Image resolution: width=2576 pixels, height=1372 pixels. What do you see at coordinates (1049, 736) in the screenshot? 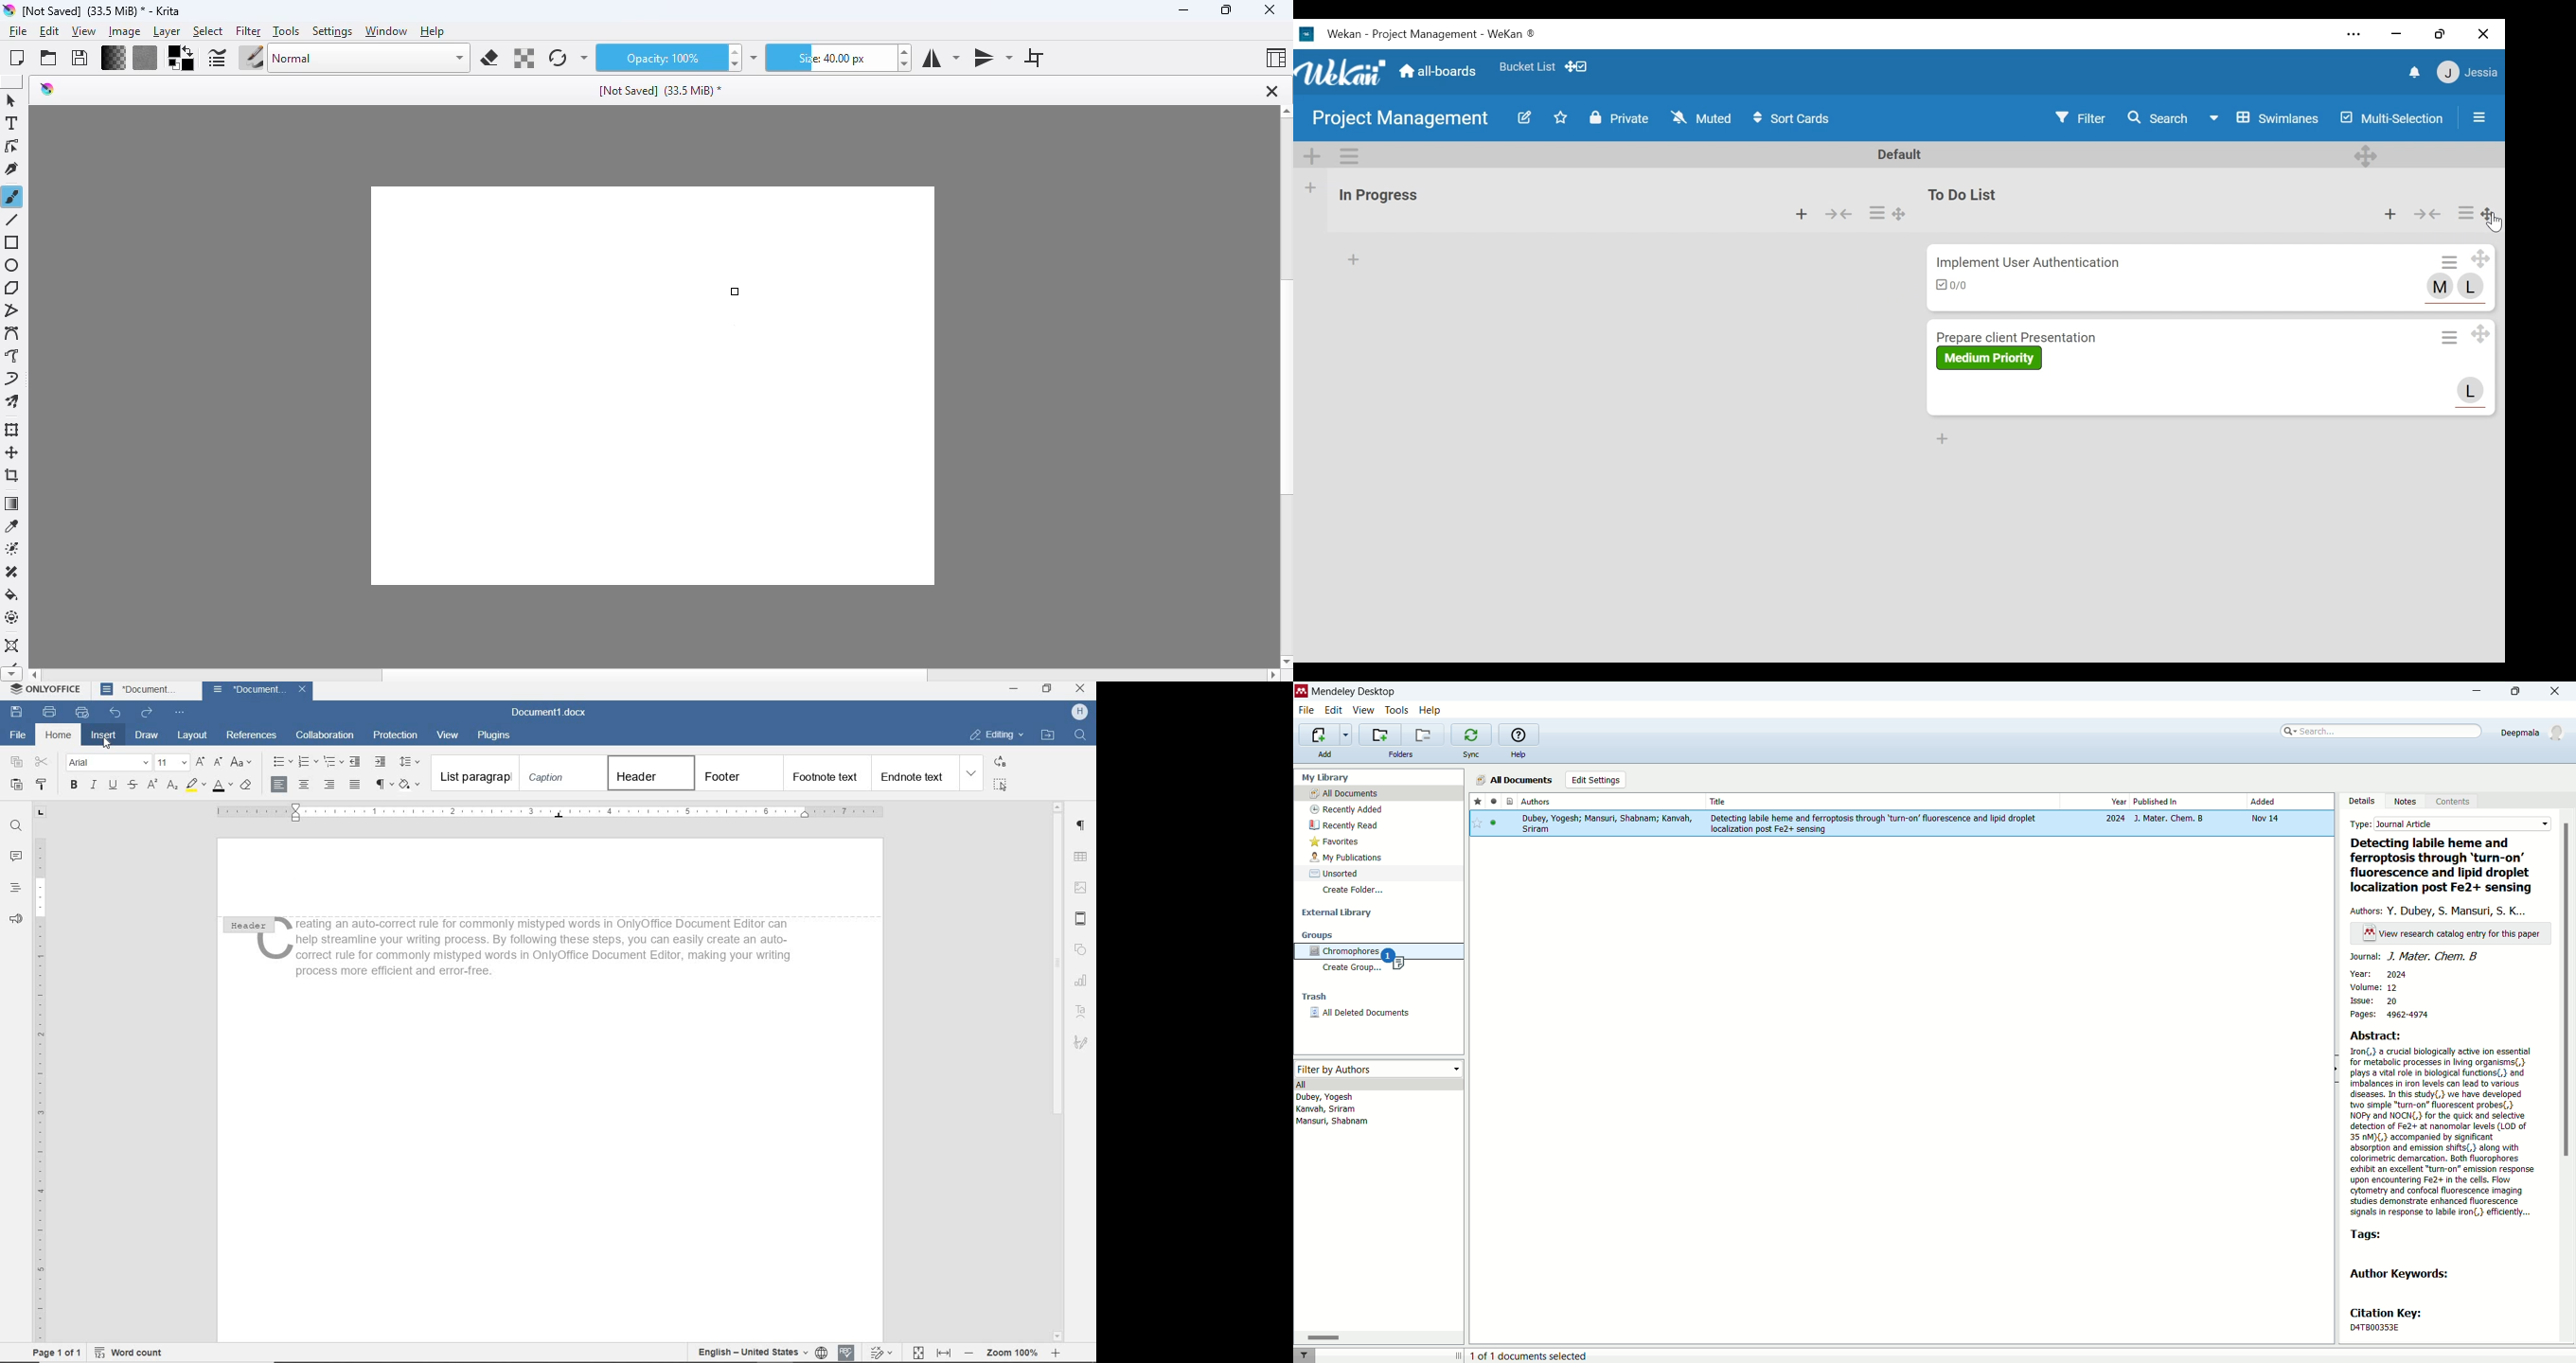
I see `OPEN FILE LOCTION` at bounding box center [1049, 736].